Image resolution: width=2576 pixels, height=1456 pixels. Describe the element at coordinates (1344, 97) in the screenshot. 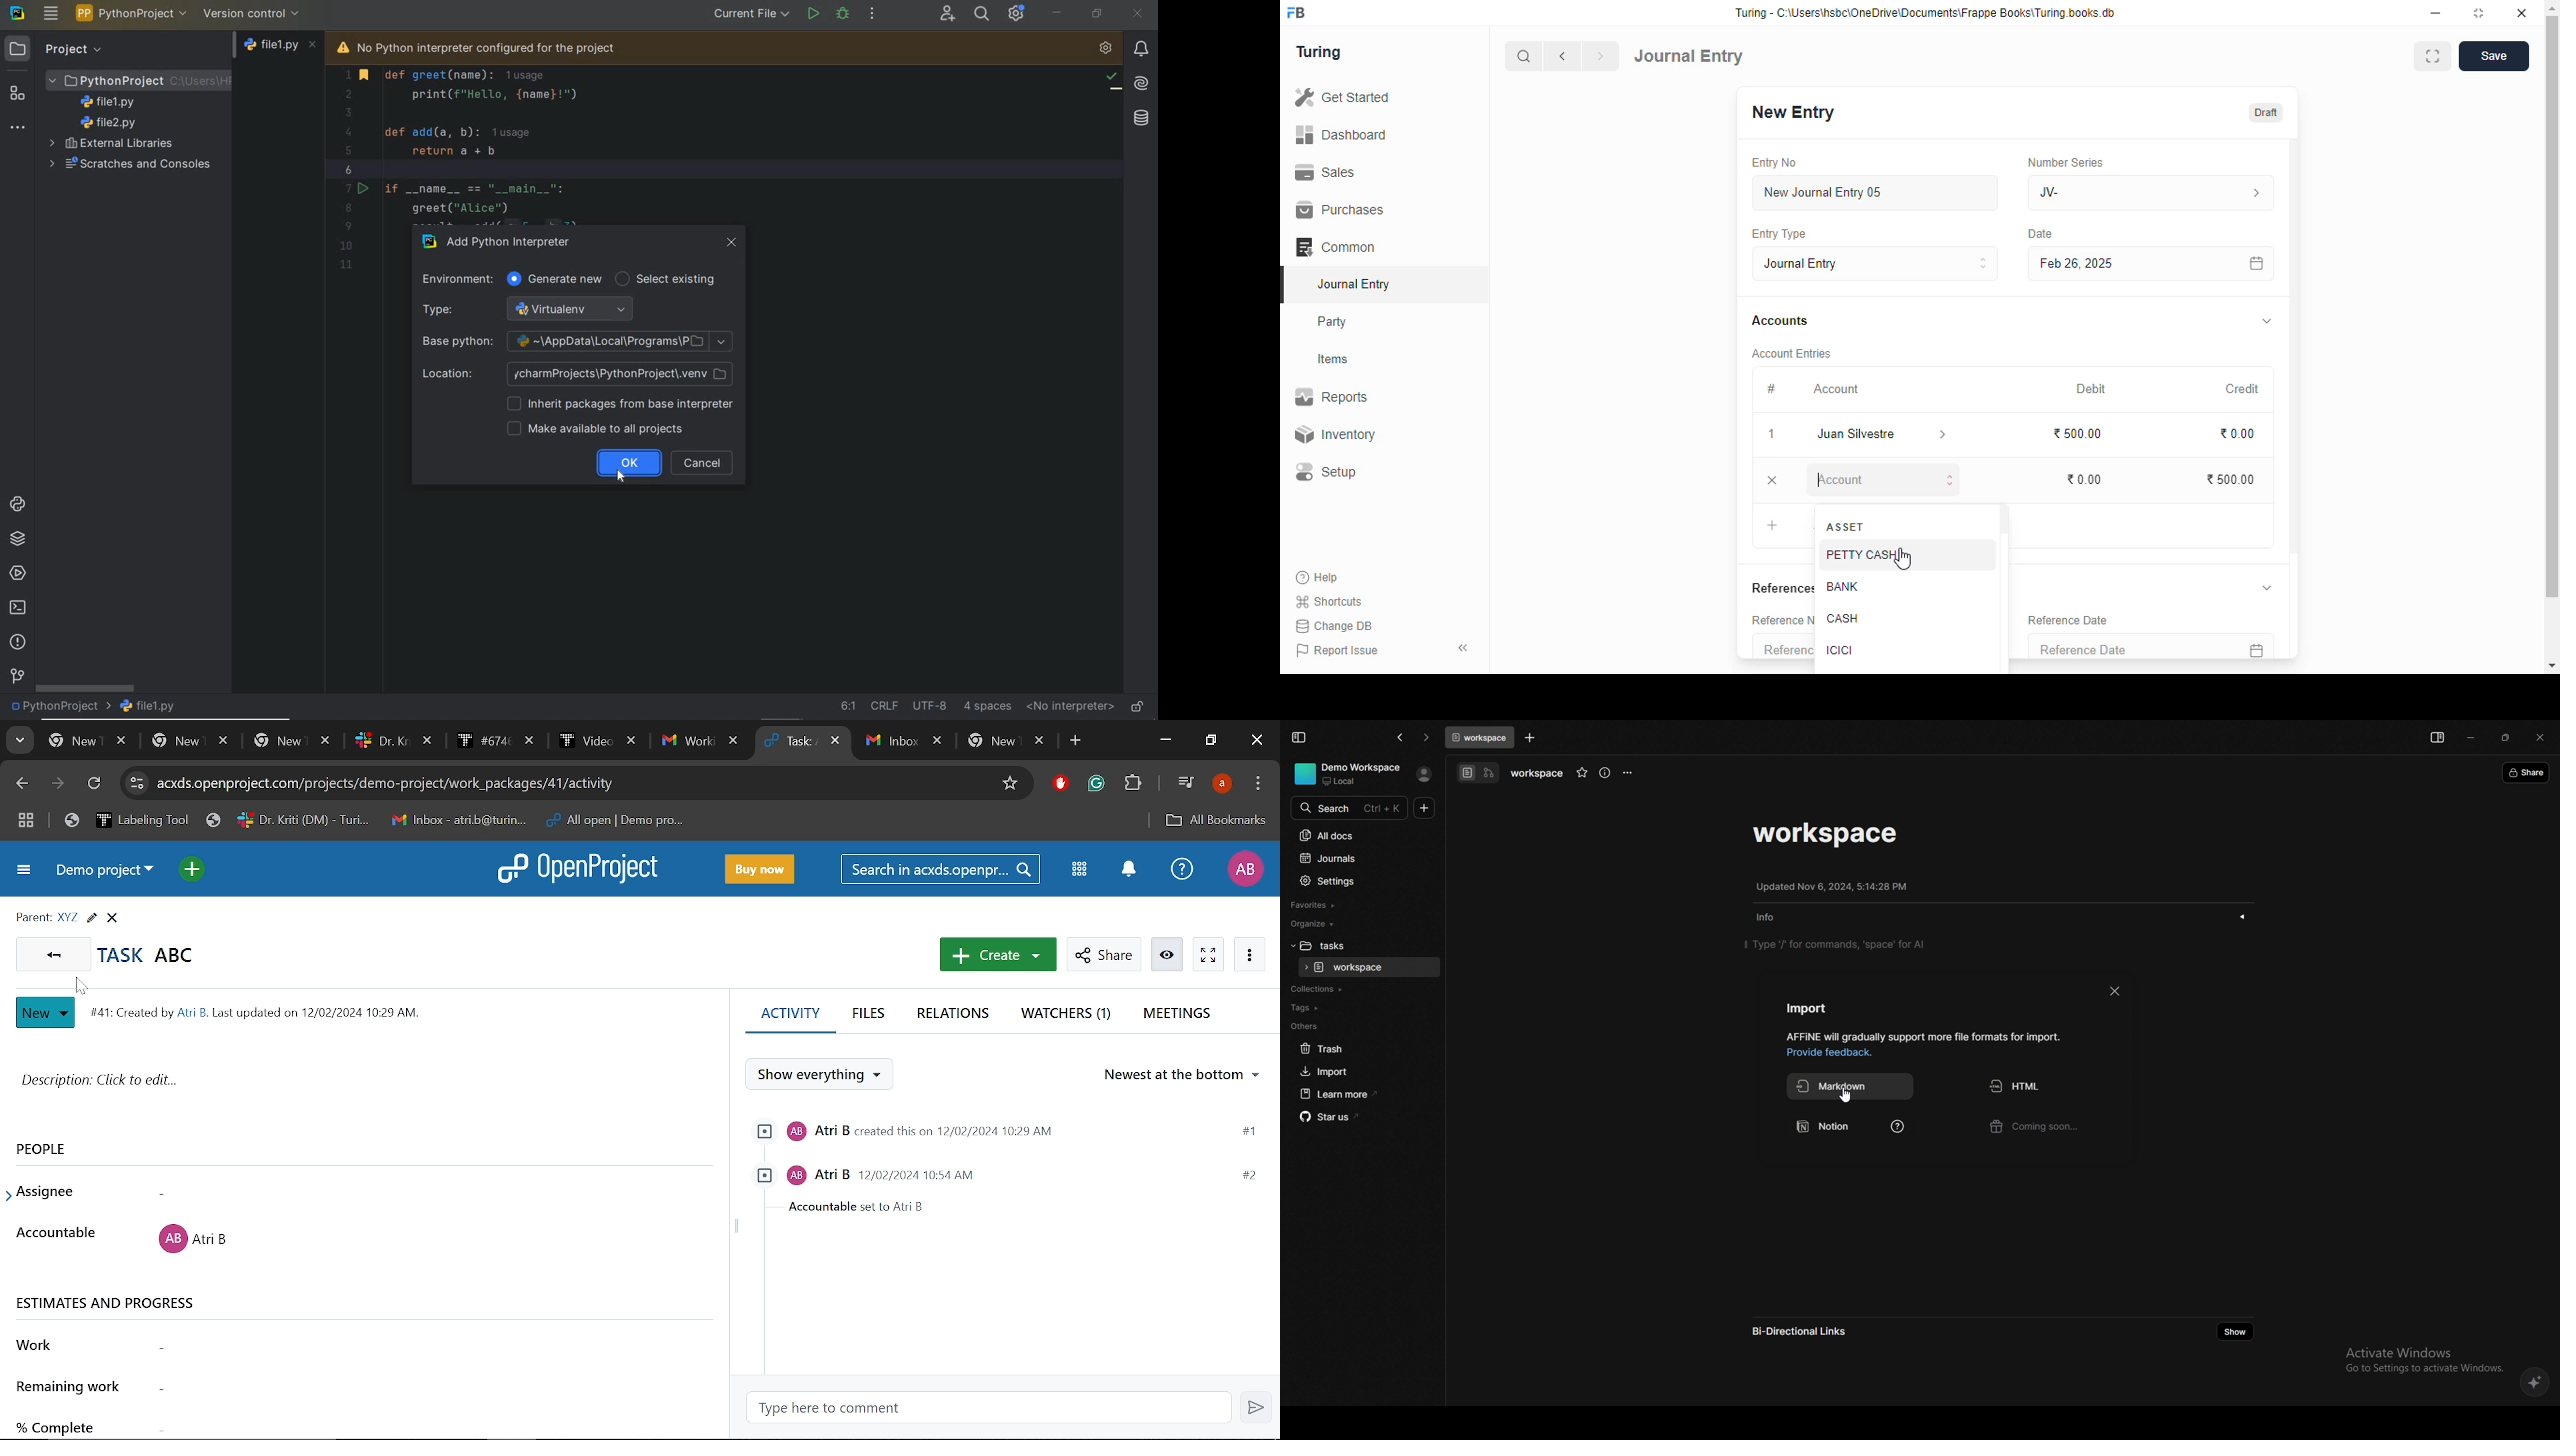

I see `get started` at that location.